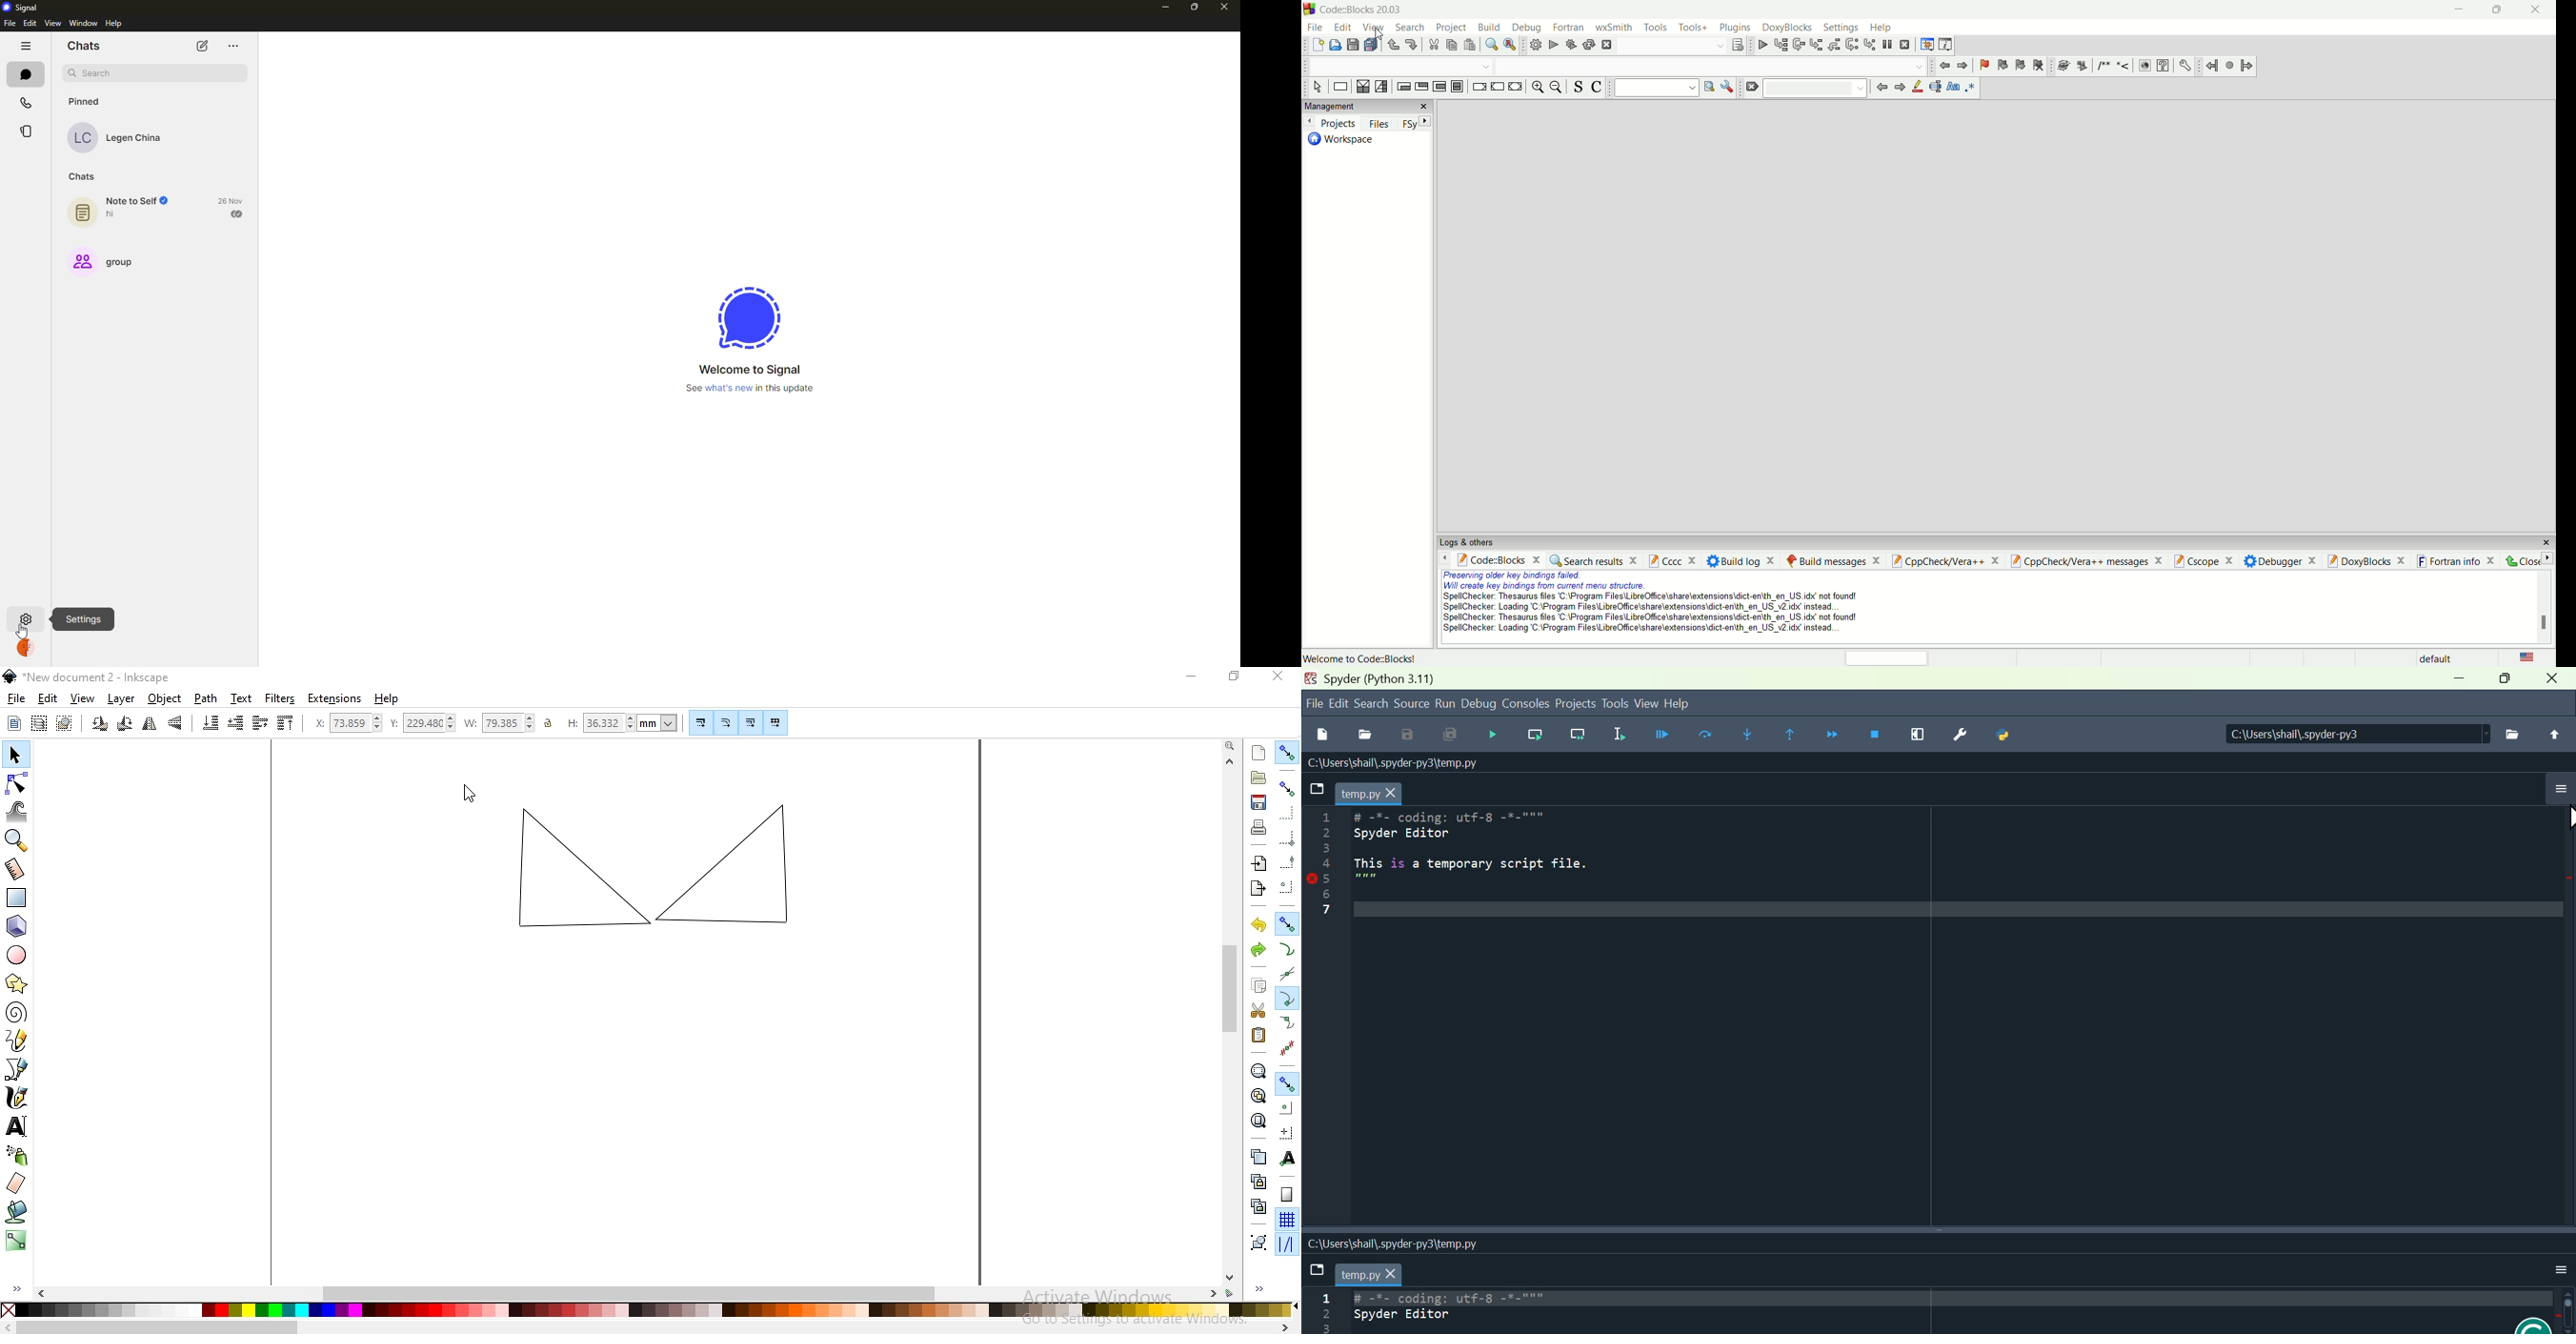 The height and width of the screenshot is (1344, 2576). What do you see at coordinates (1341, 703) in the screenshot?
I see `` at bounding box center [1341, 703].